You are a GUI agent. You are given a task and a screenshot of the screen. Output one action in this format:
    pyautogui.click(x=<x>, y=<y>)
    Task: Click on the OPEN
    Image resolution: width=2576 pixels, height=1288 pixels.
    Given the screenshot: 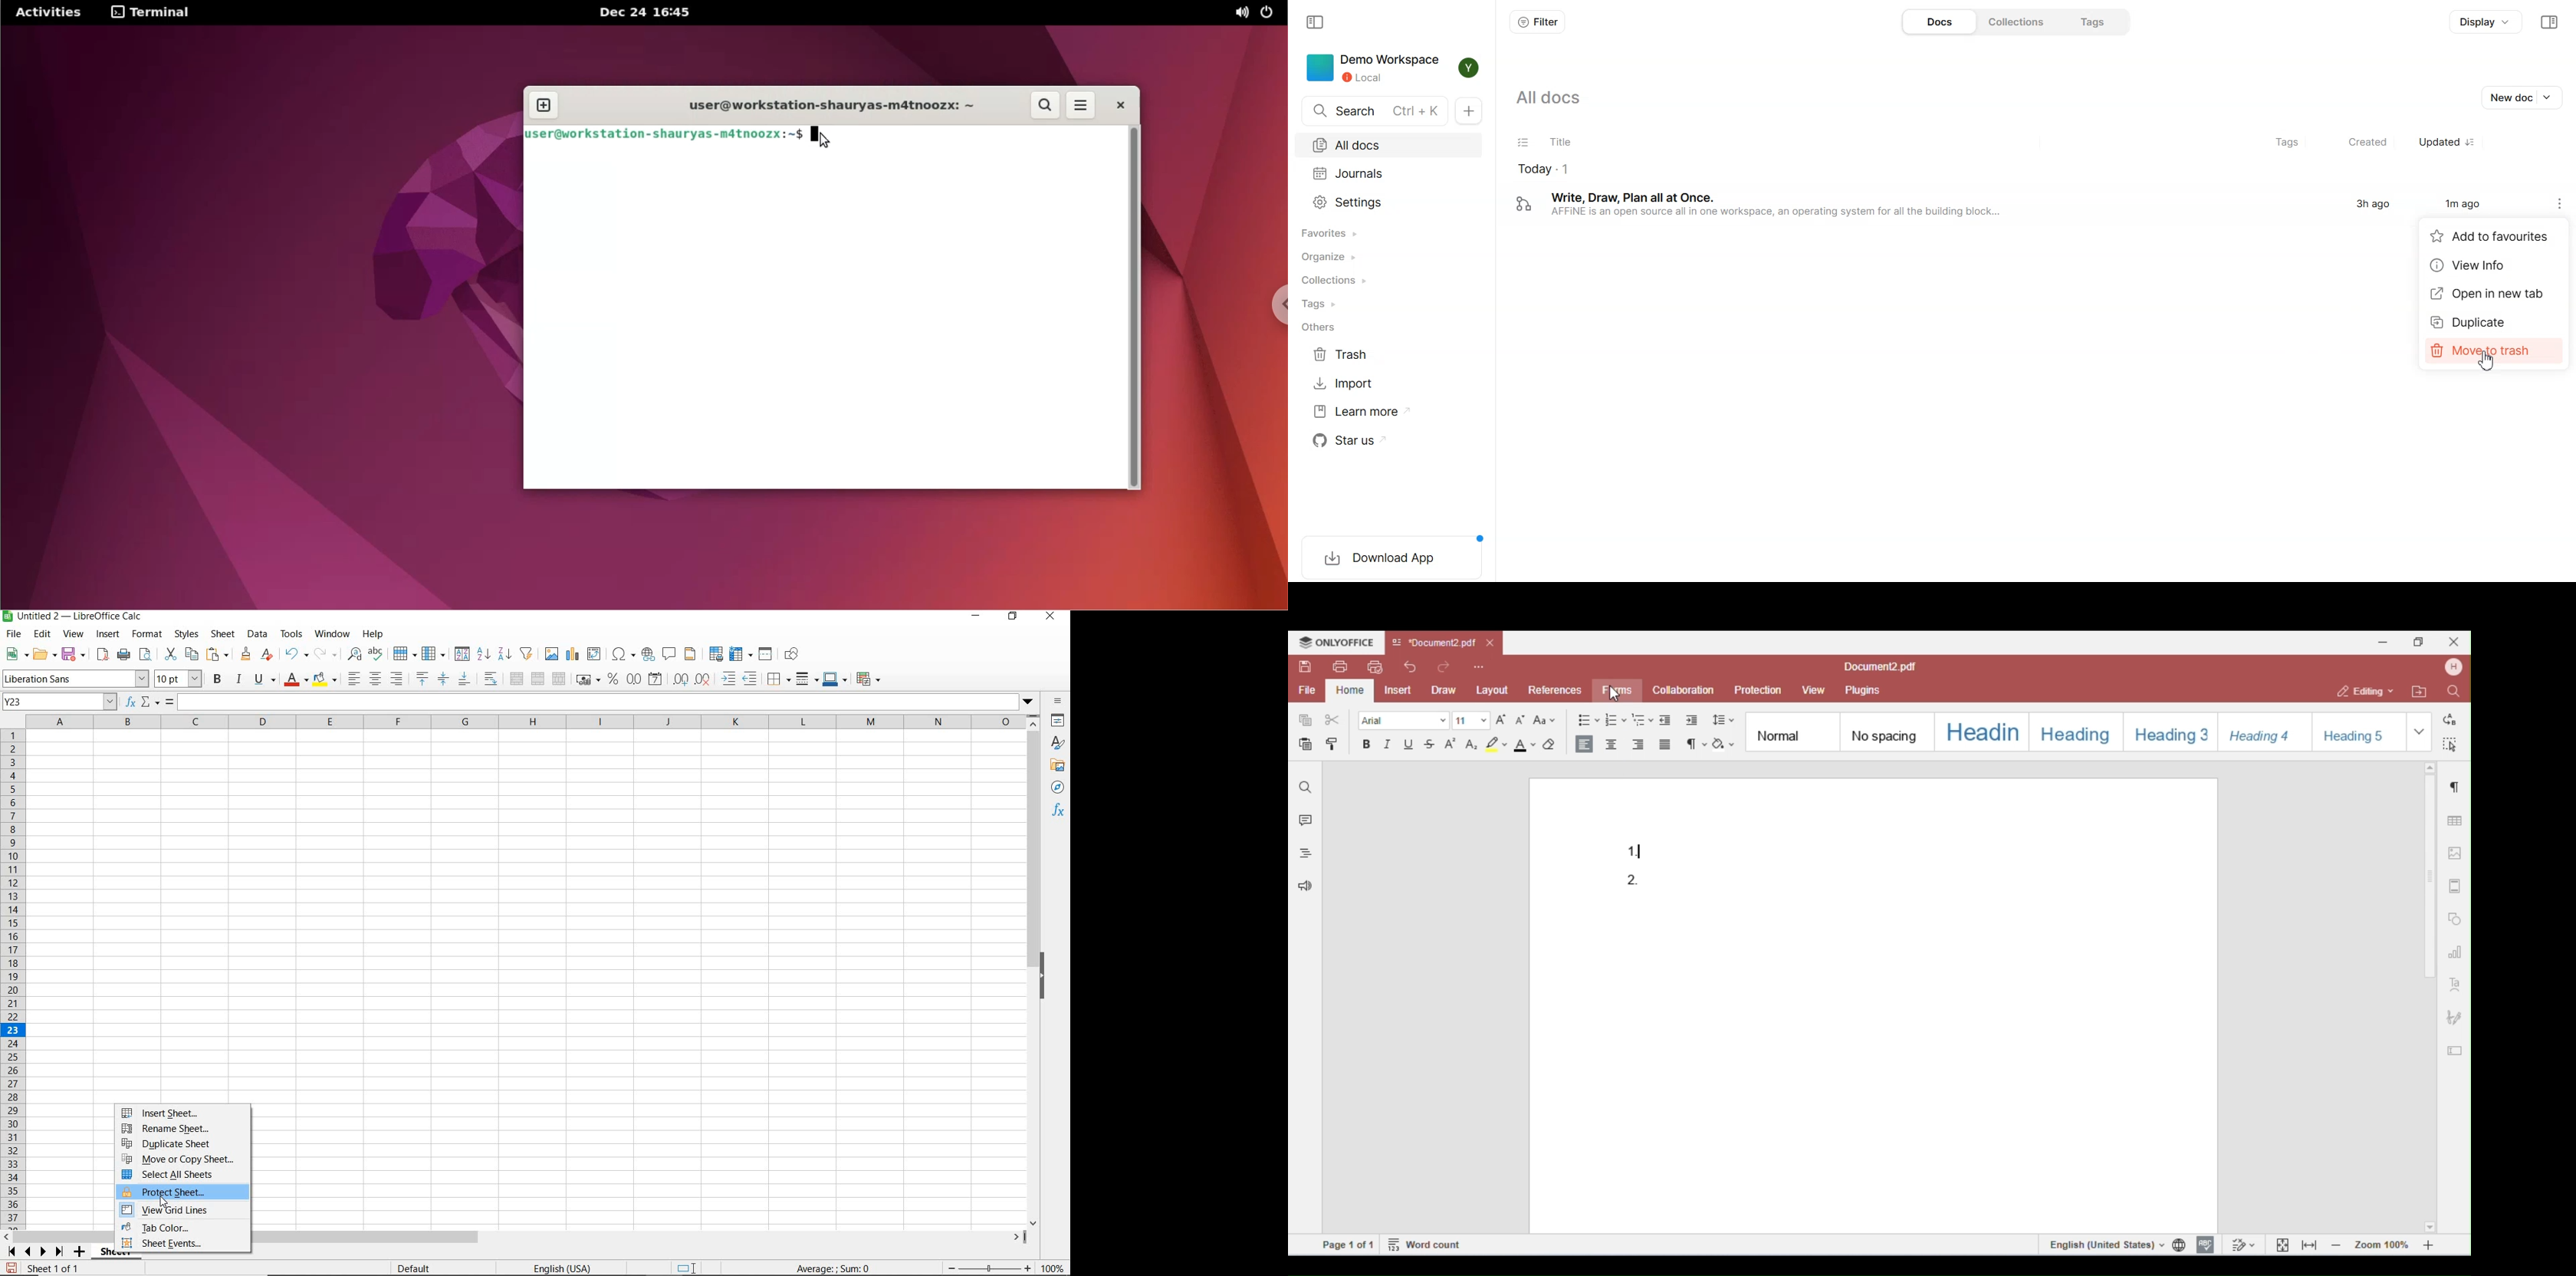 What is the action you would take?
    pyautogui.click(x=43, y=654)
    